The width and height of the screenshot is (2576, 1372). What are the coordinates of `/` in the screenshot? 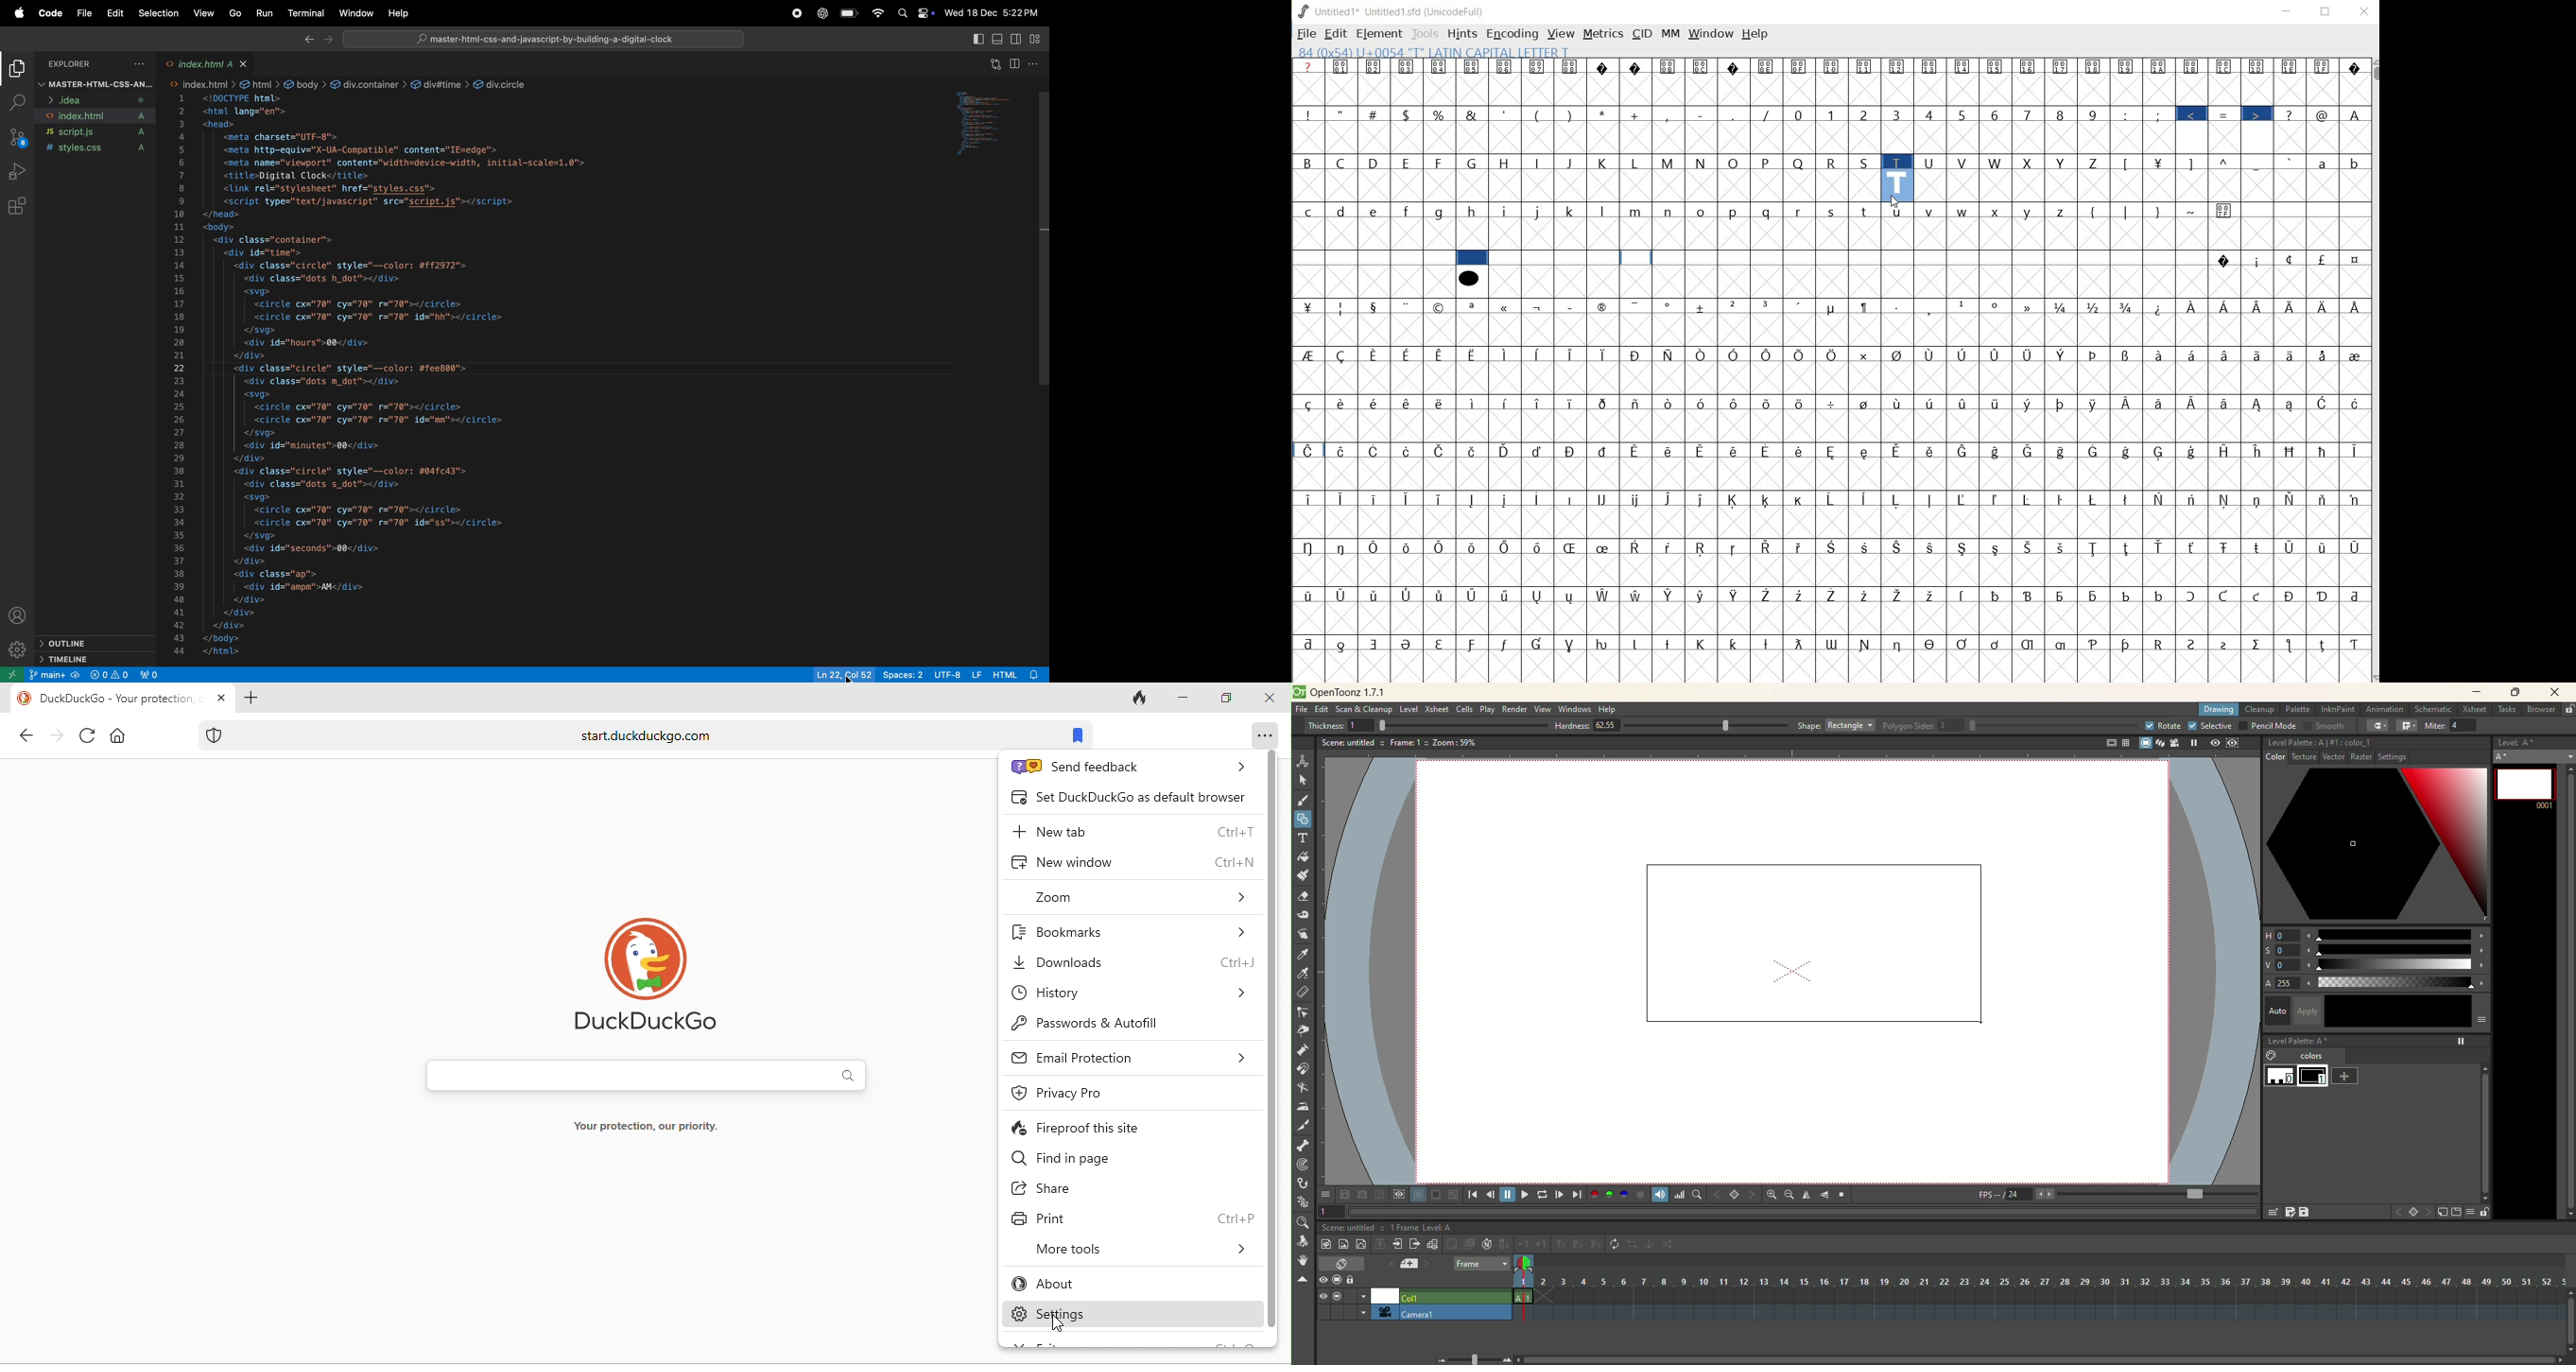 It's located at (1767, 115).